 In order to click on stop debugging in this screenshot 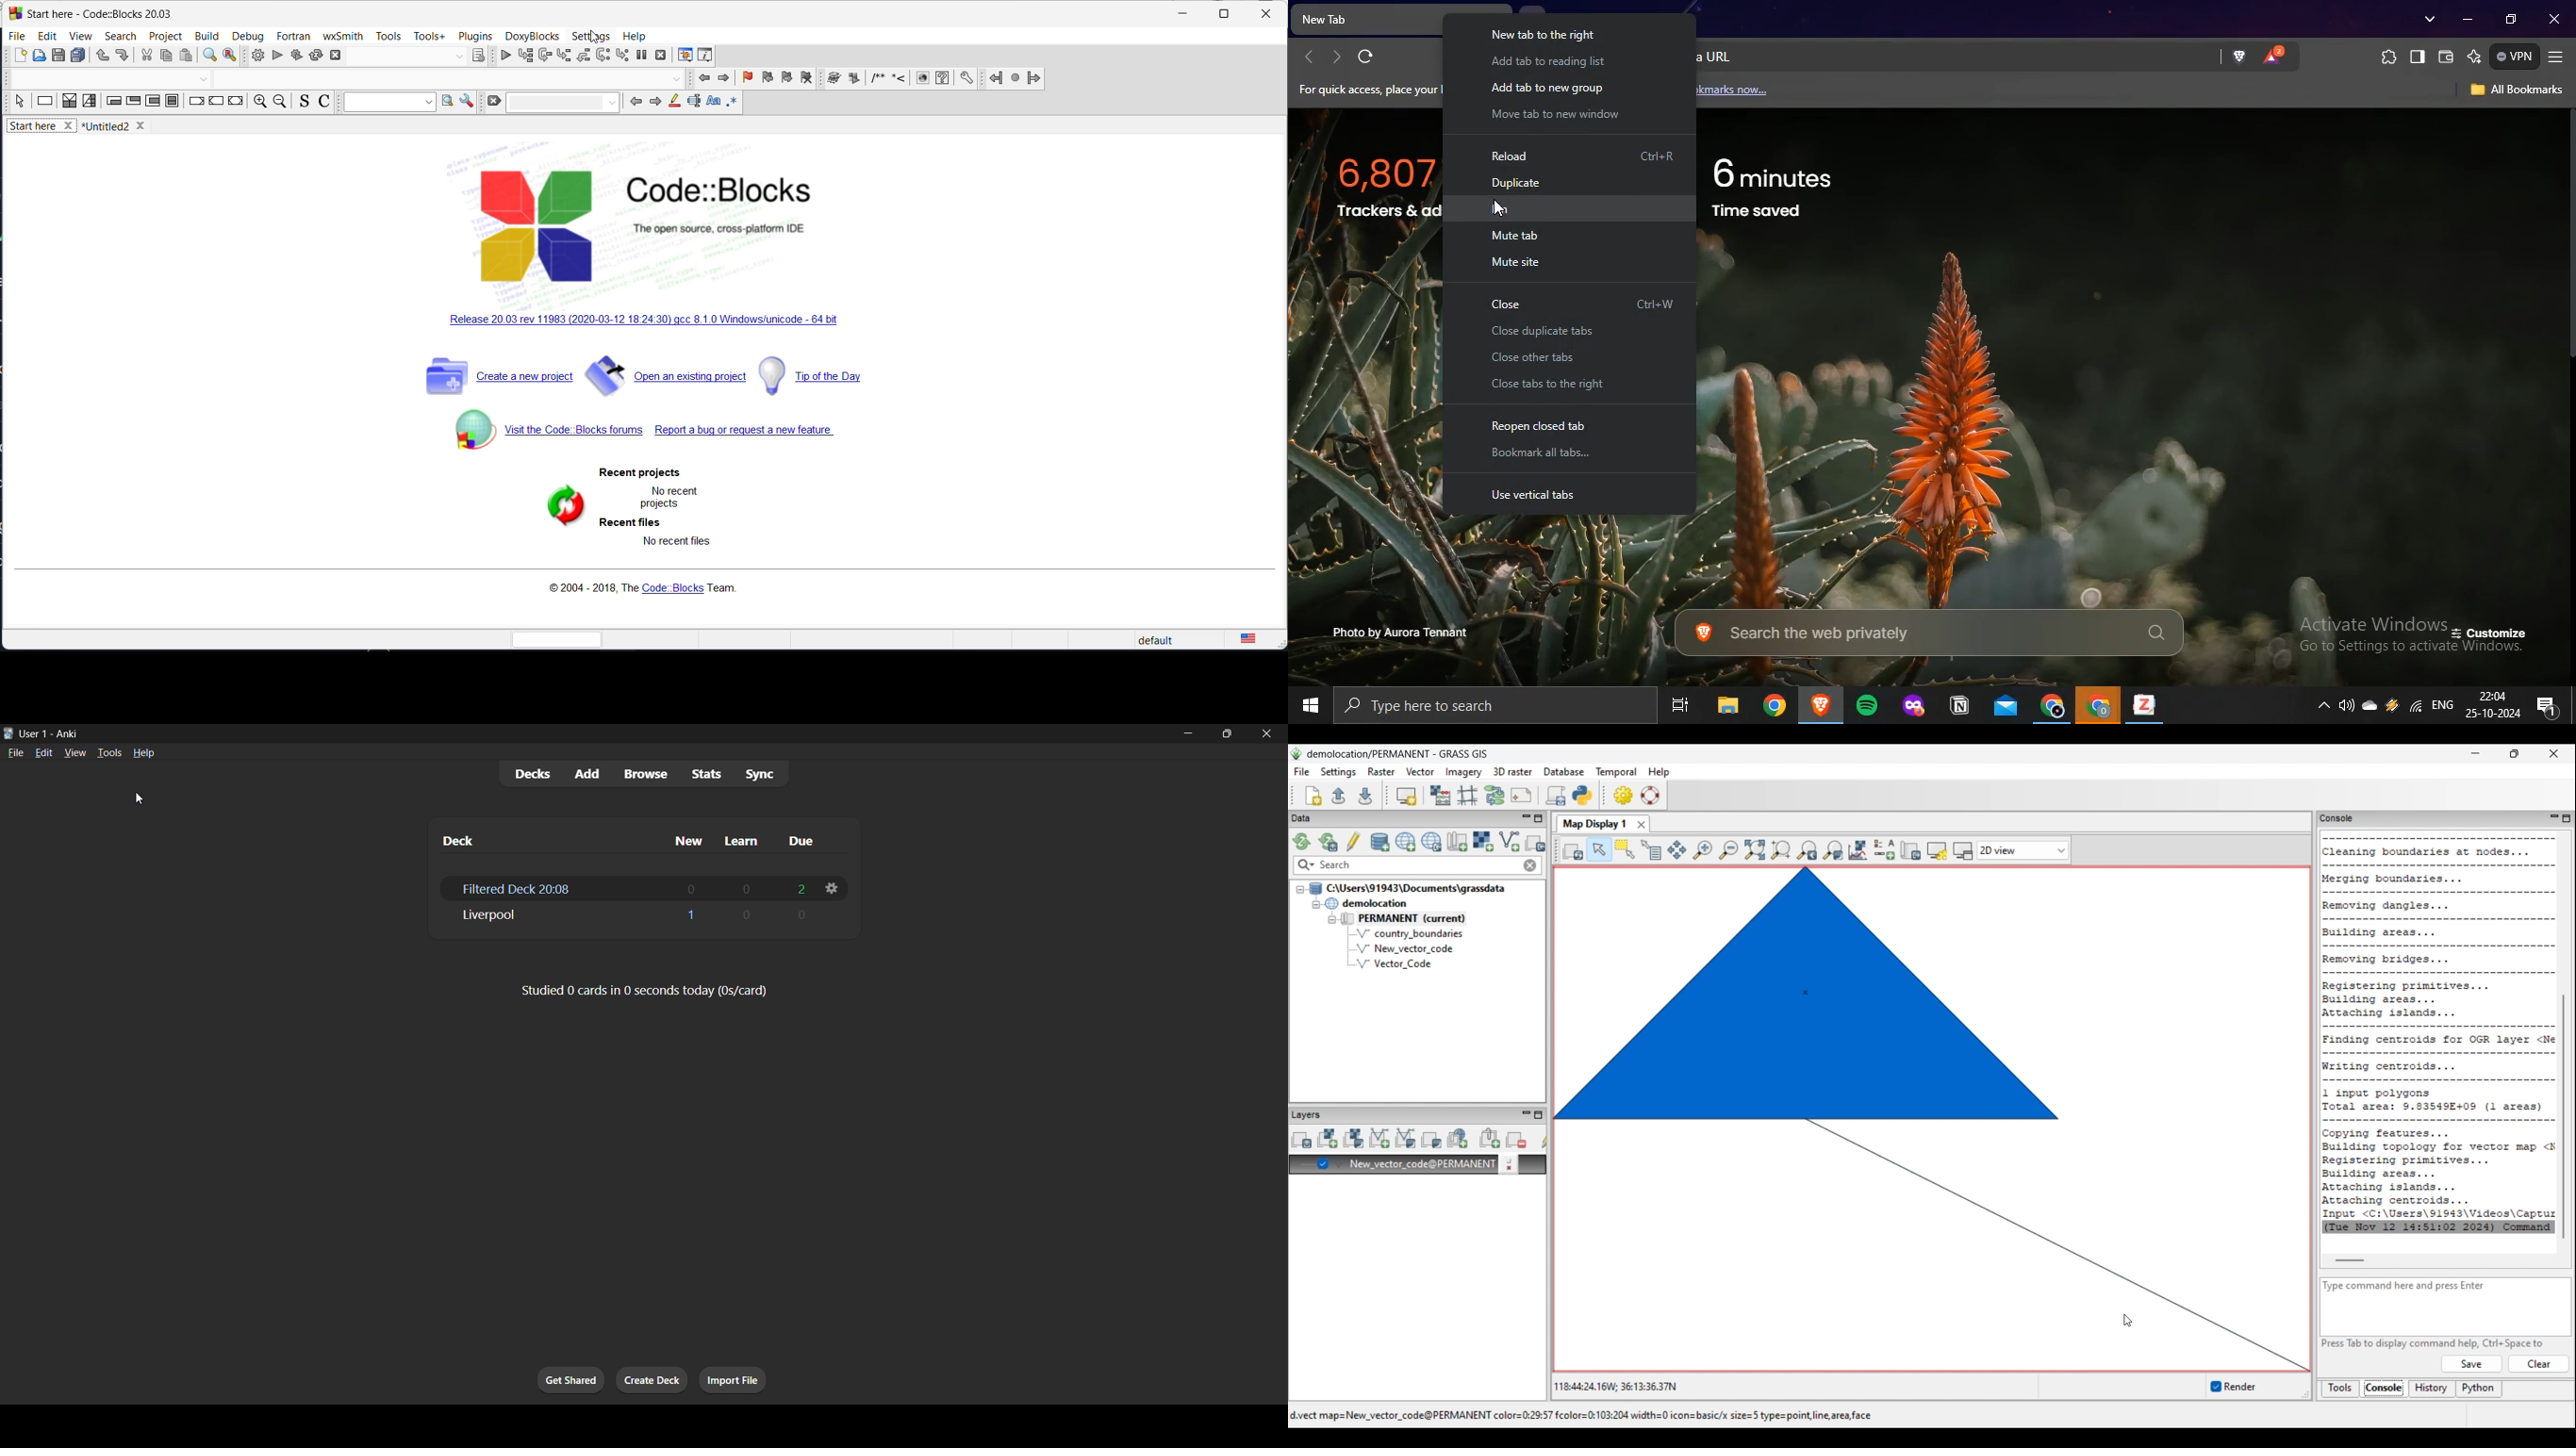, I will do `click(662, 55)`.